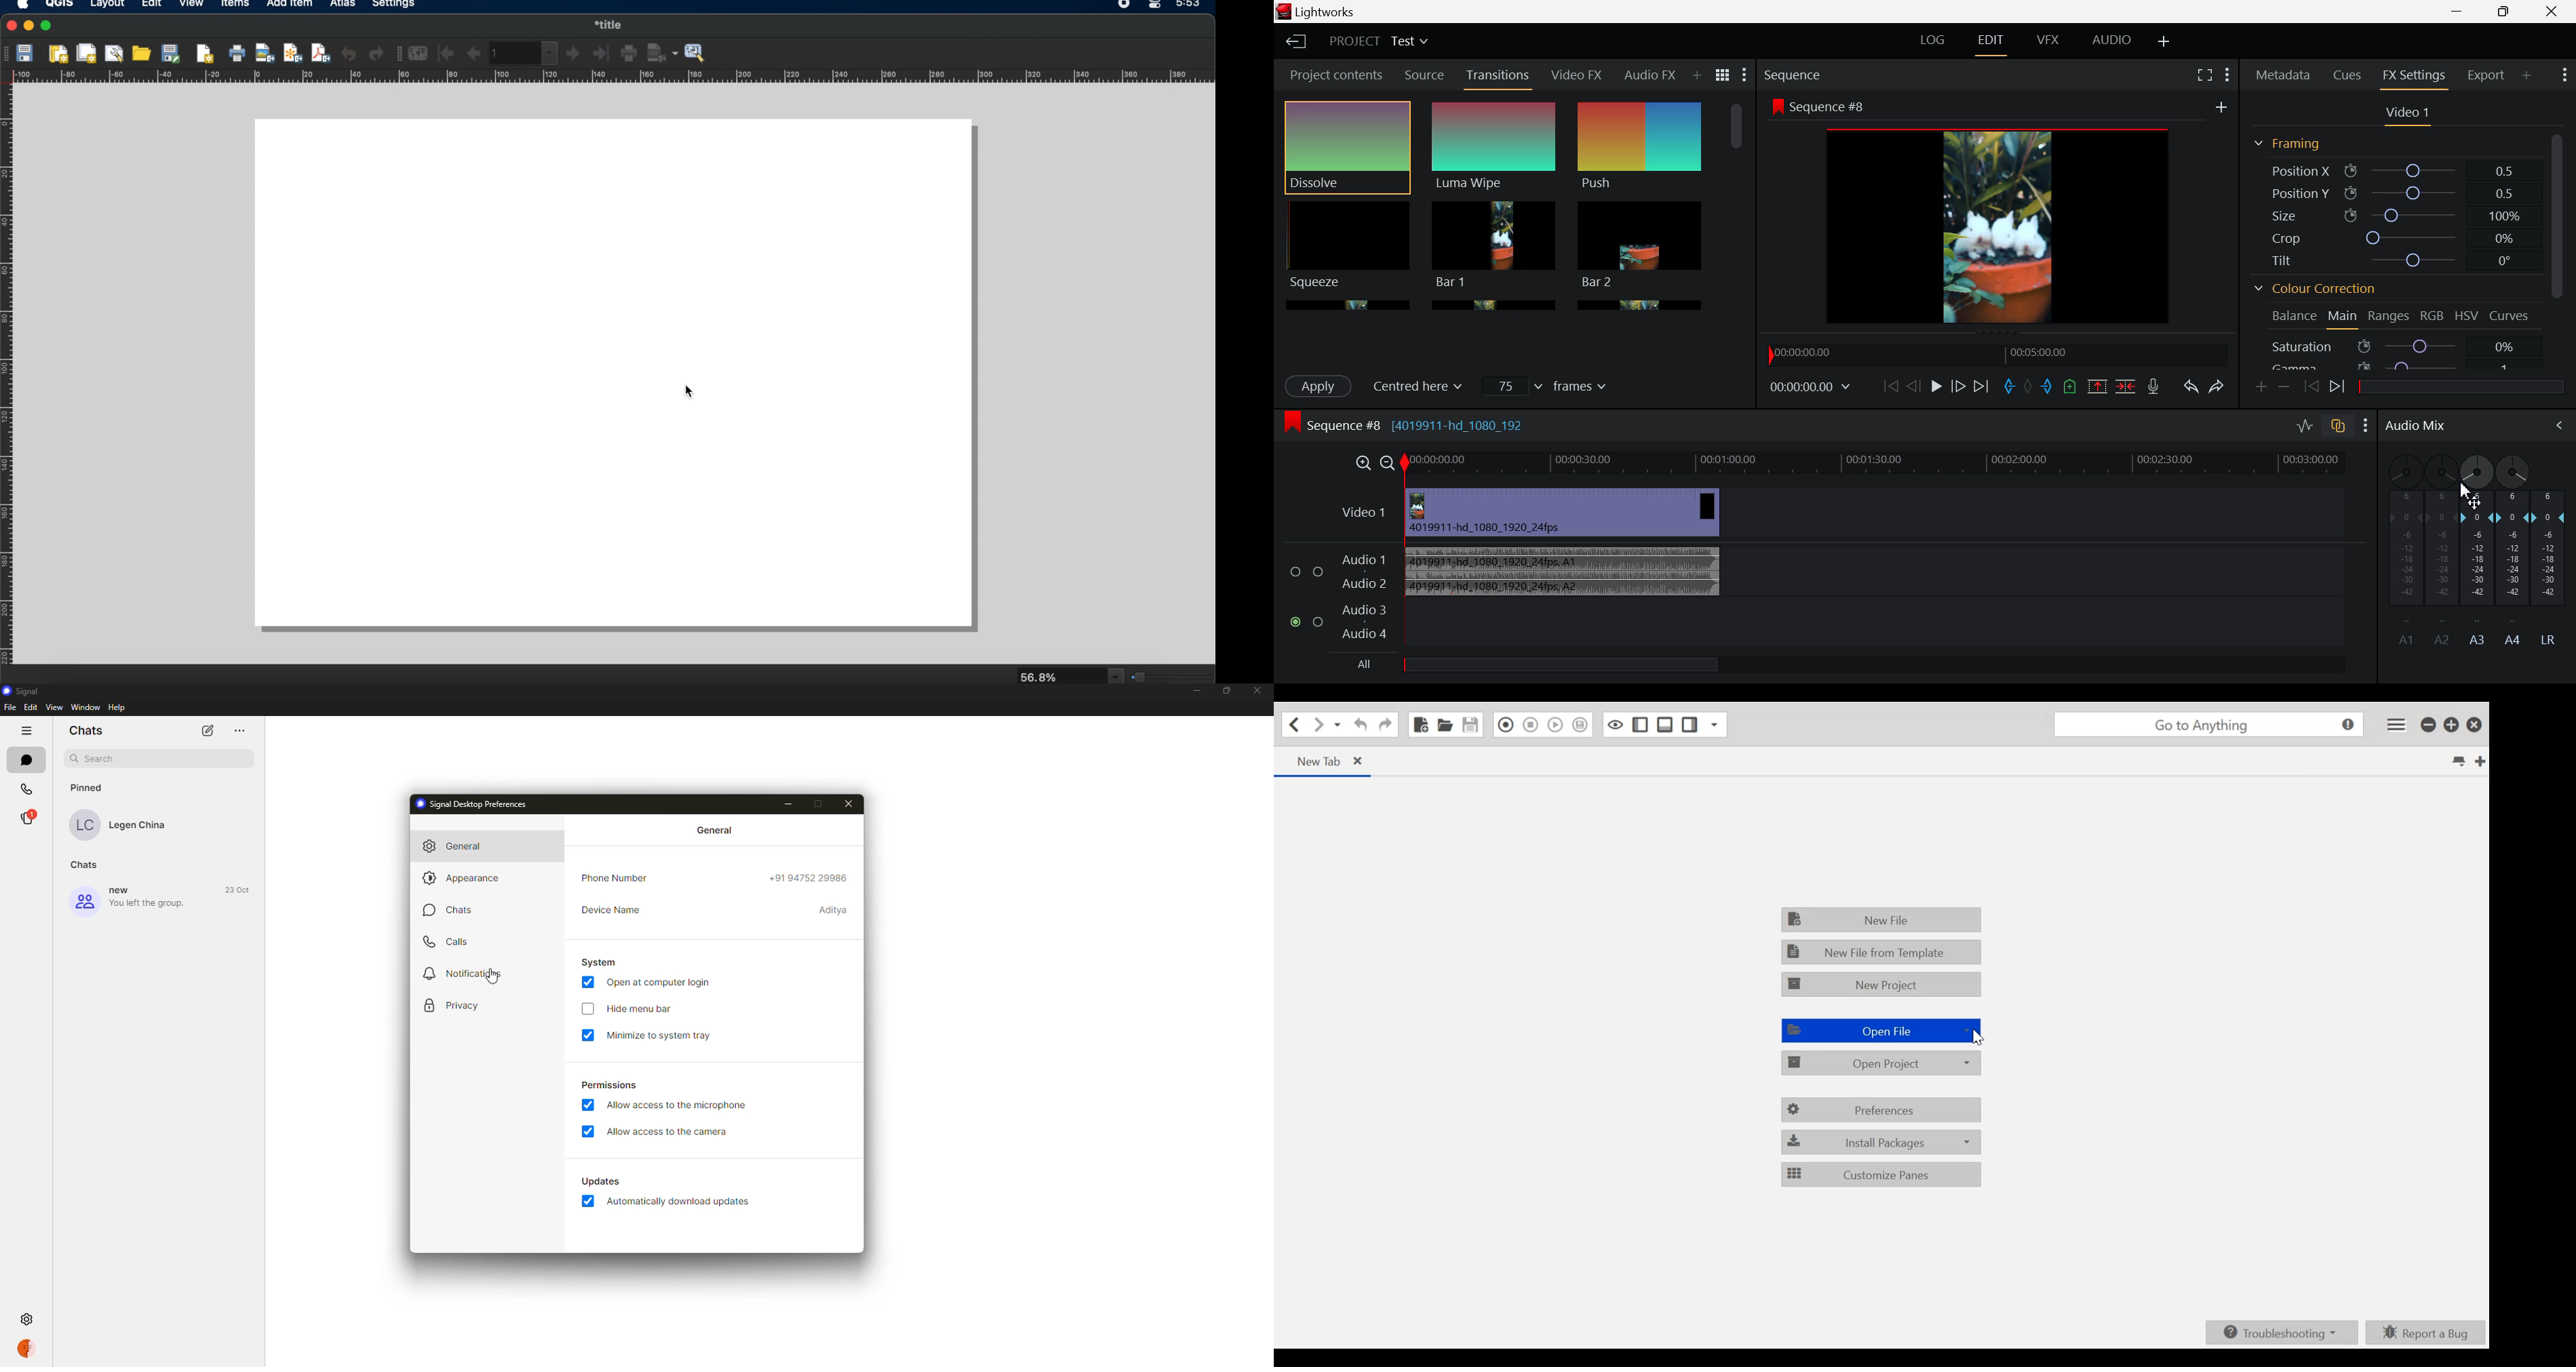 This screenshot has height=1372, width=2576. Describe the element at coordinates (2467, 318) in the screenshot. I see `HSV` at that location.